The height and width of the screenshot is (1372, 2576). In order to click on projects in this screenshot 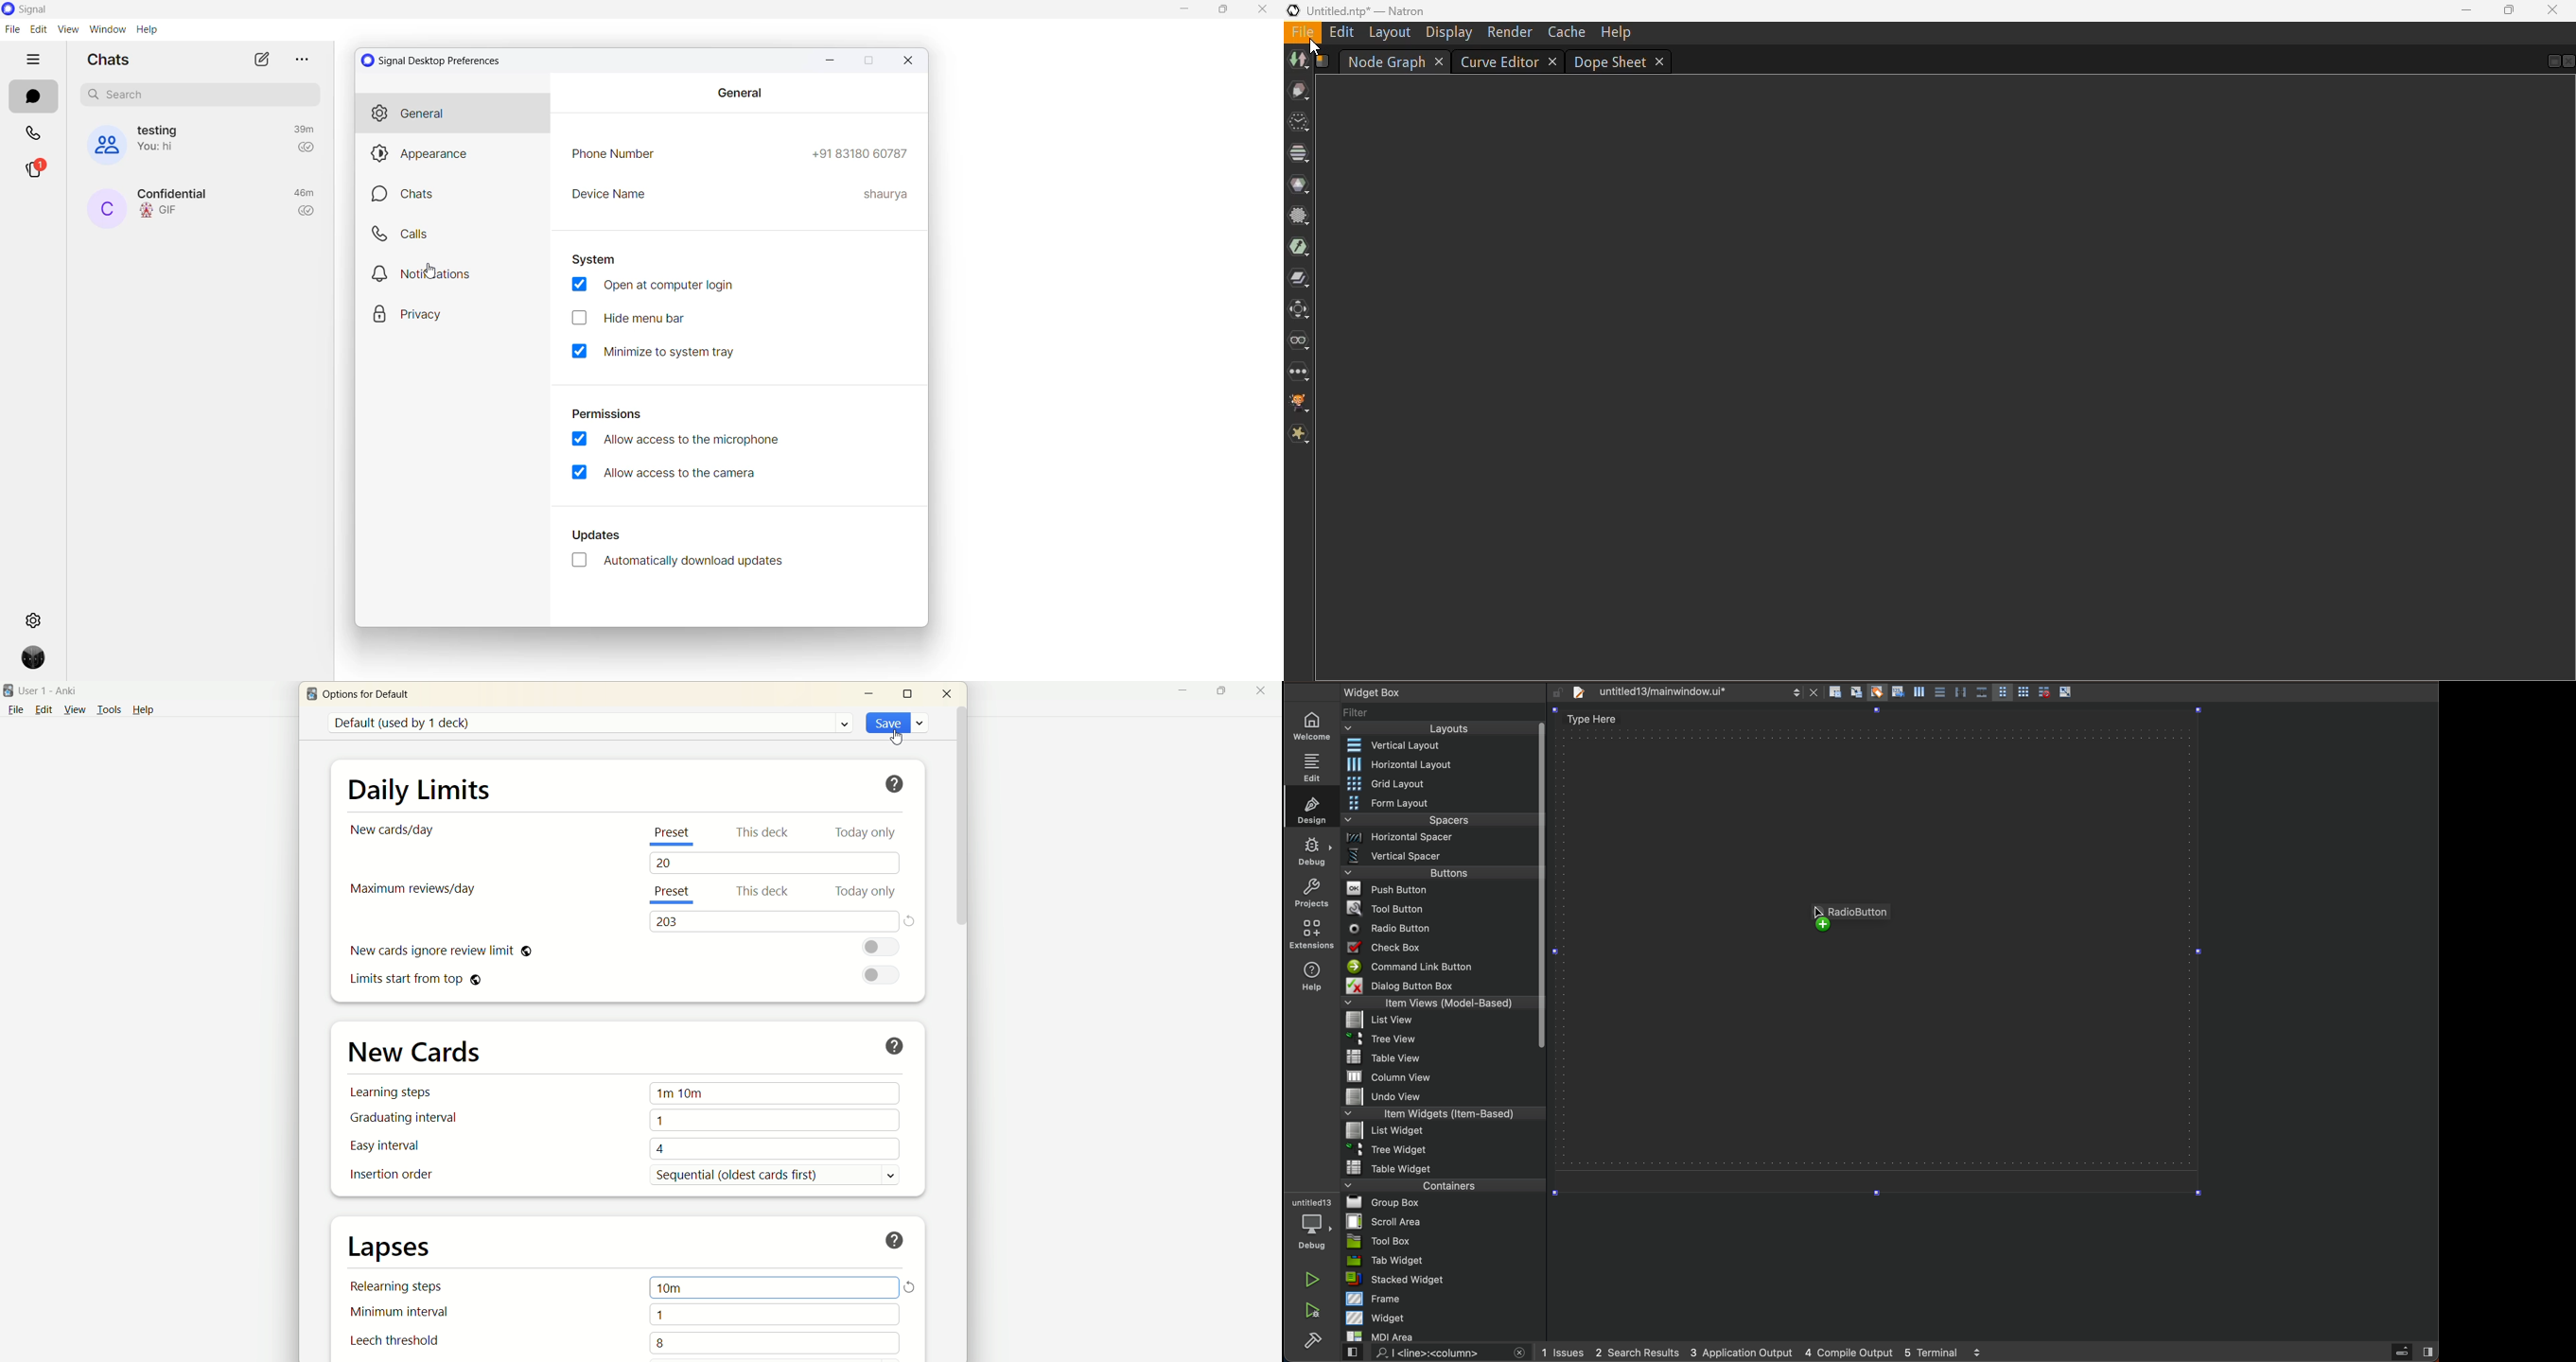, I will do `click(1311, 895)`.